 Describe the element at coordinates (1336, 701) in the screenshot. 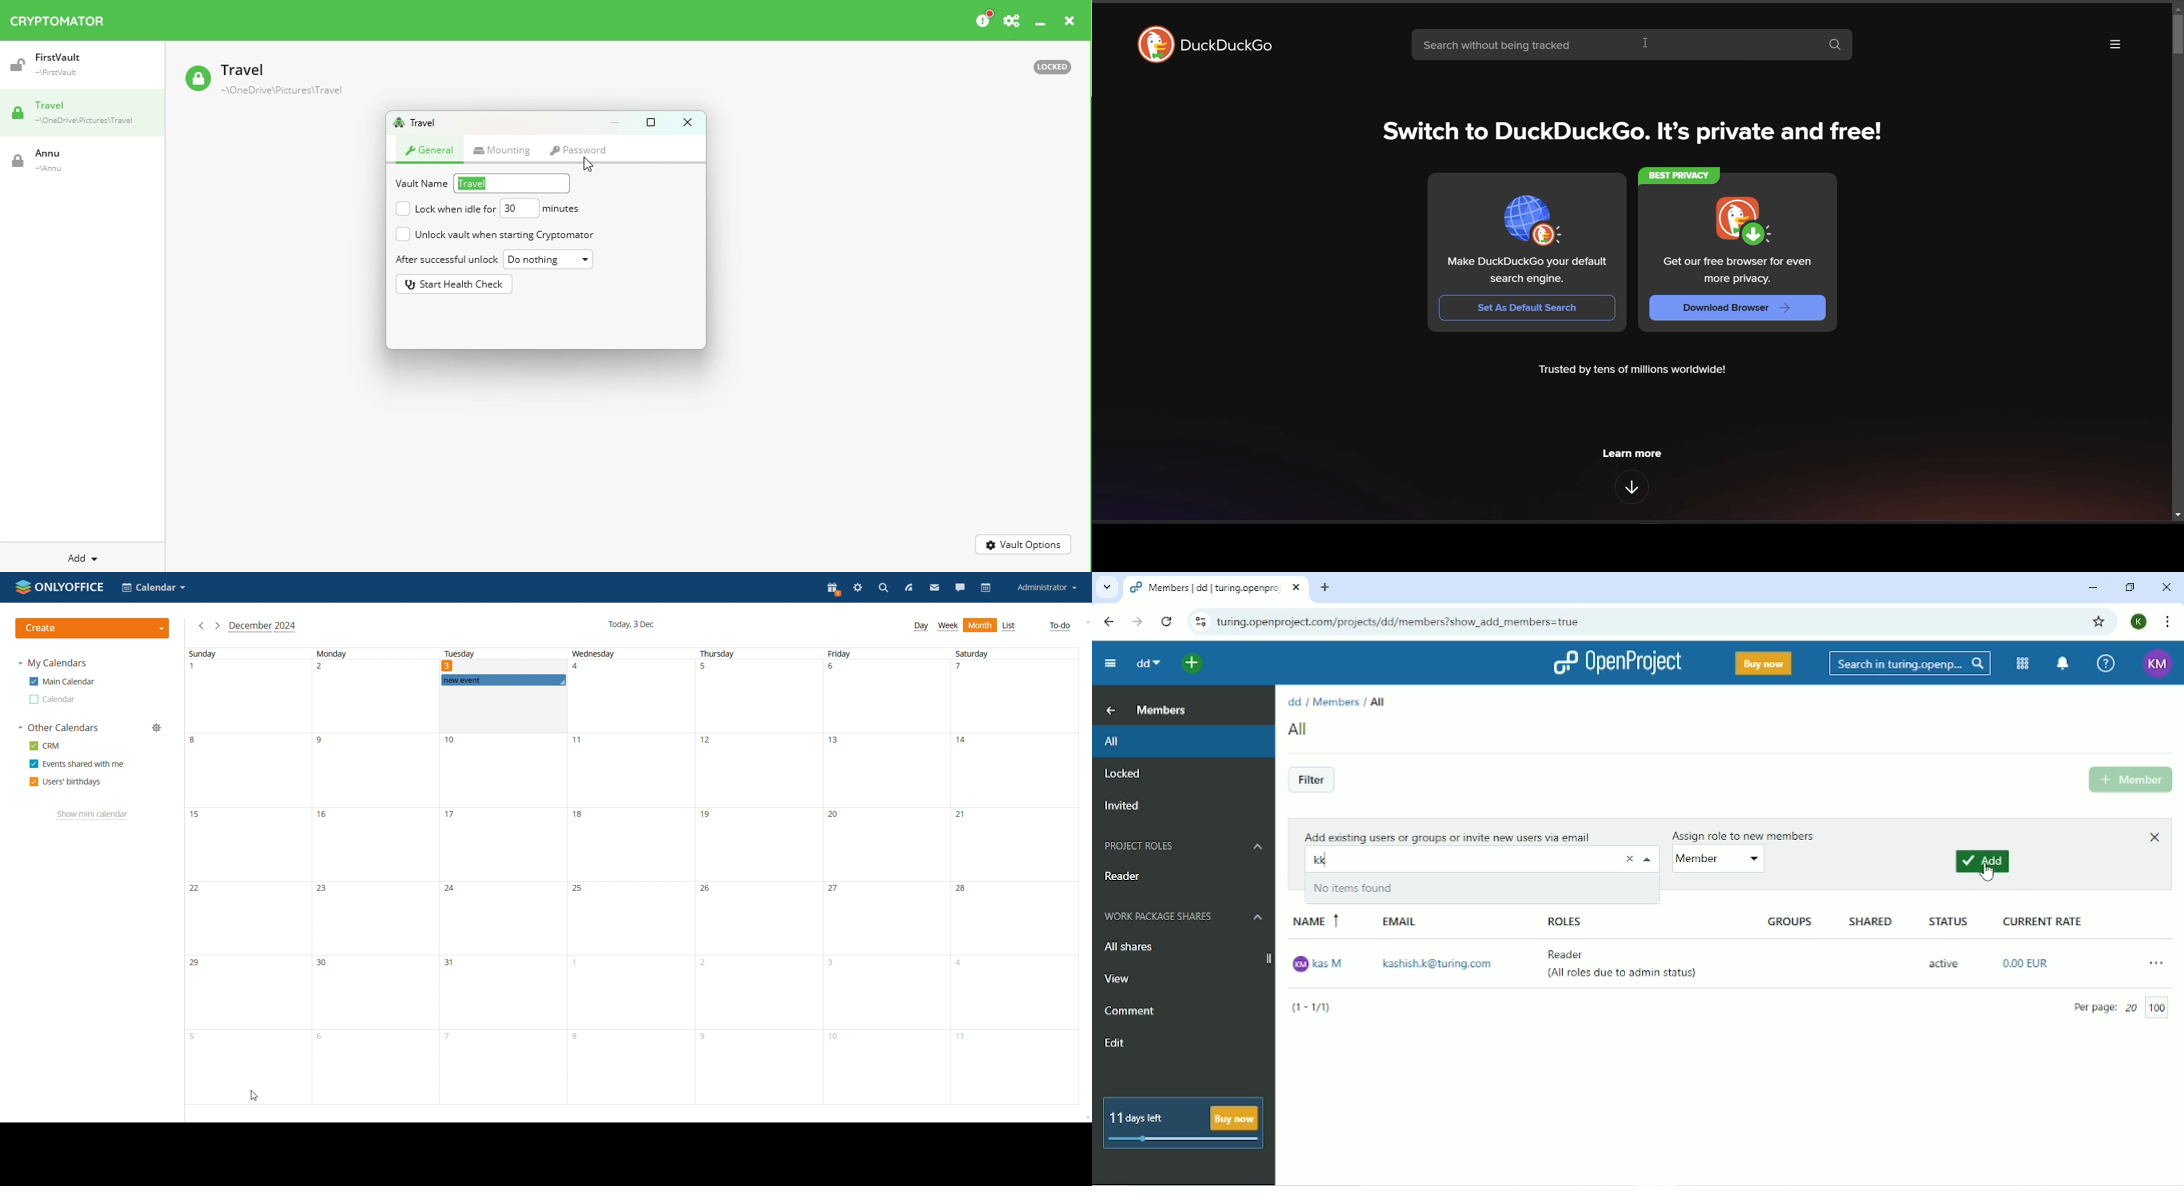

I see `Members` at that location.